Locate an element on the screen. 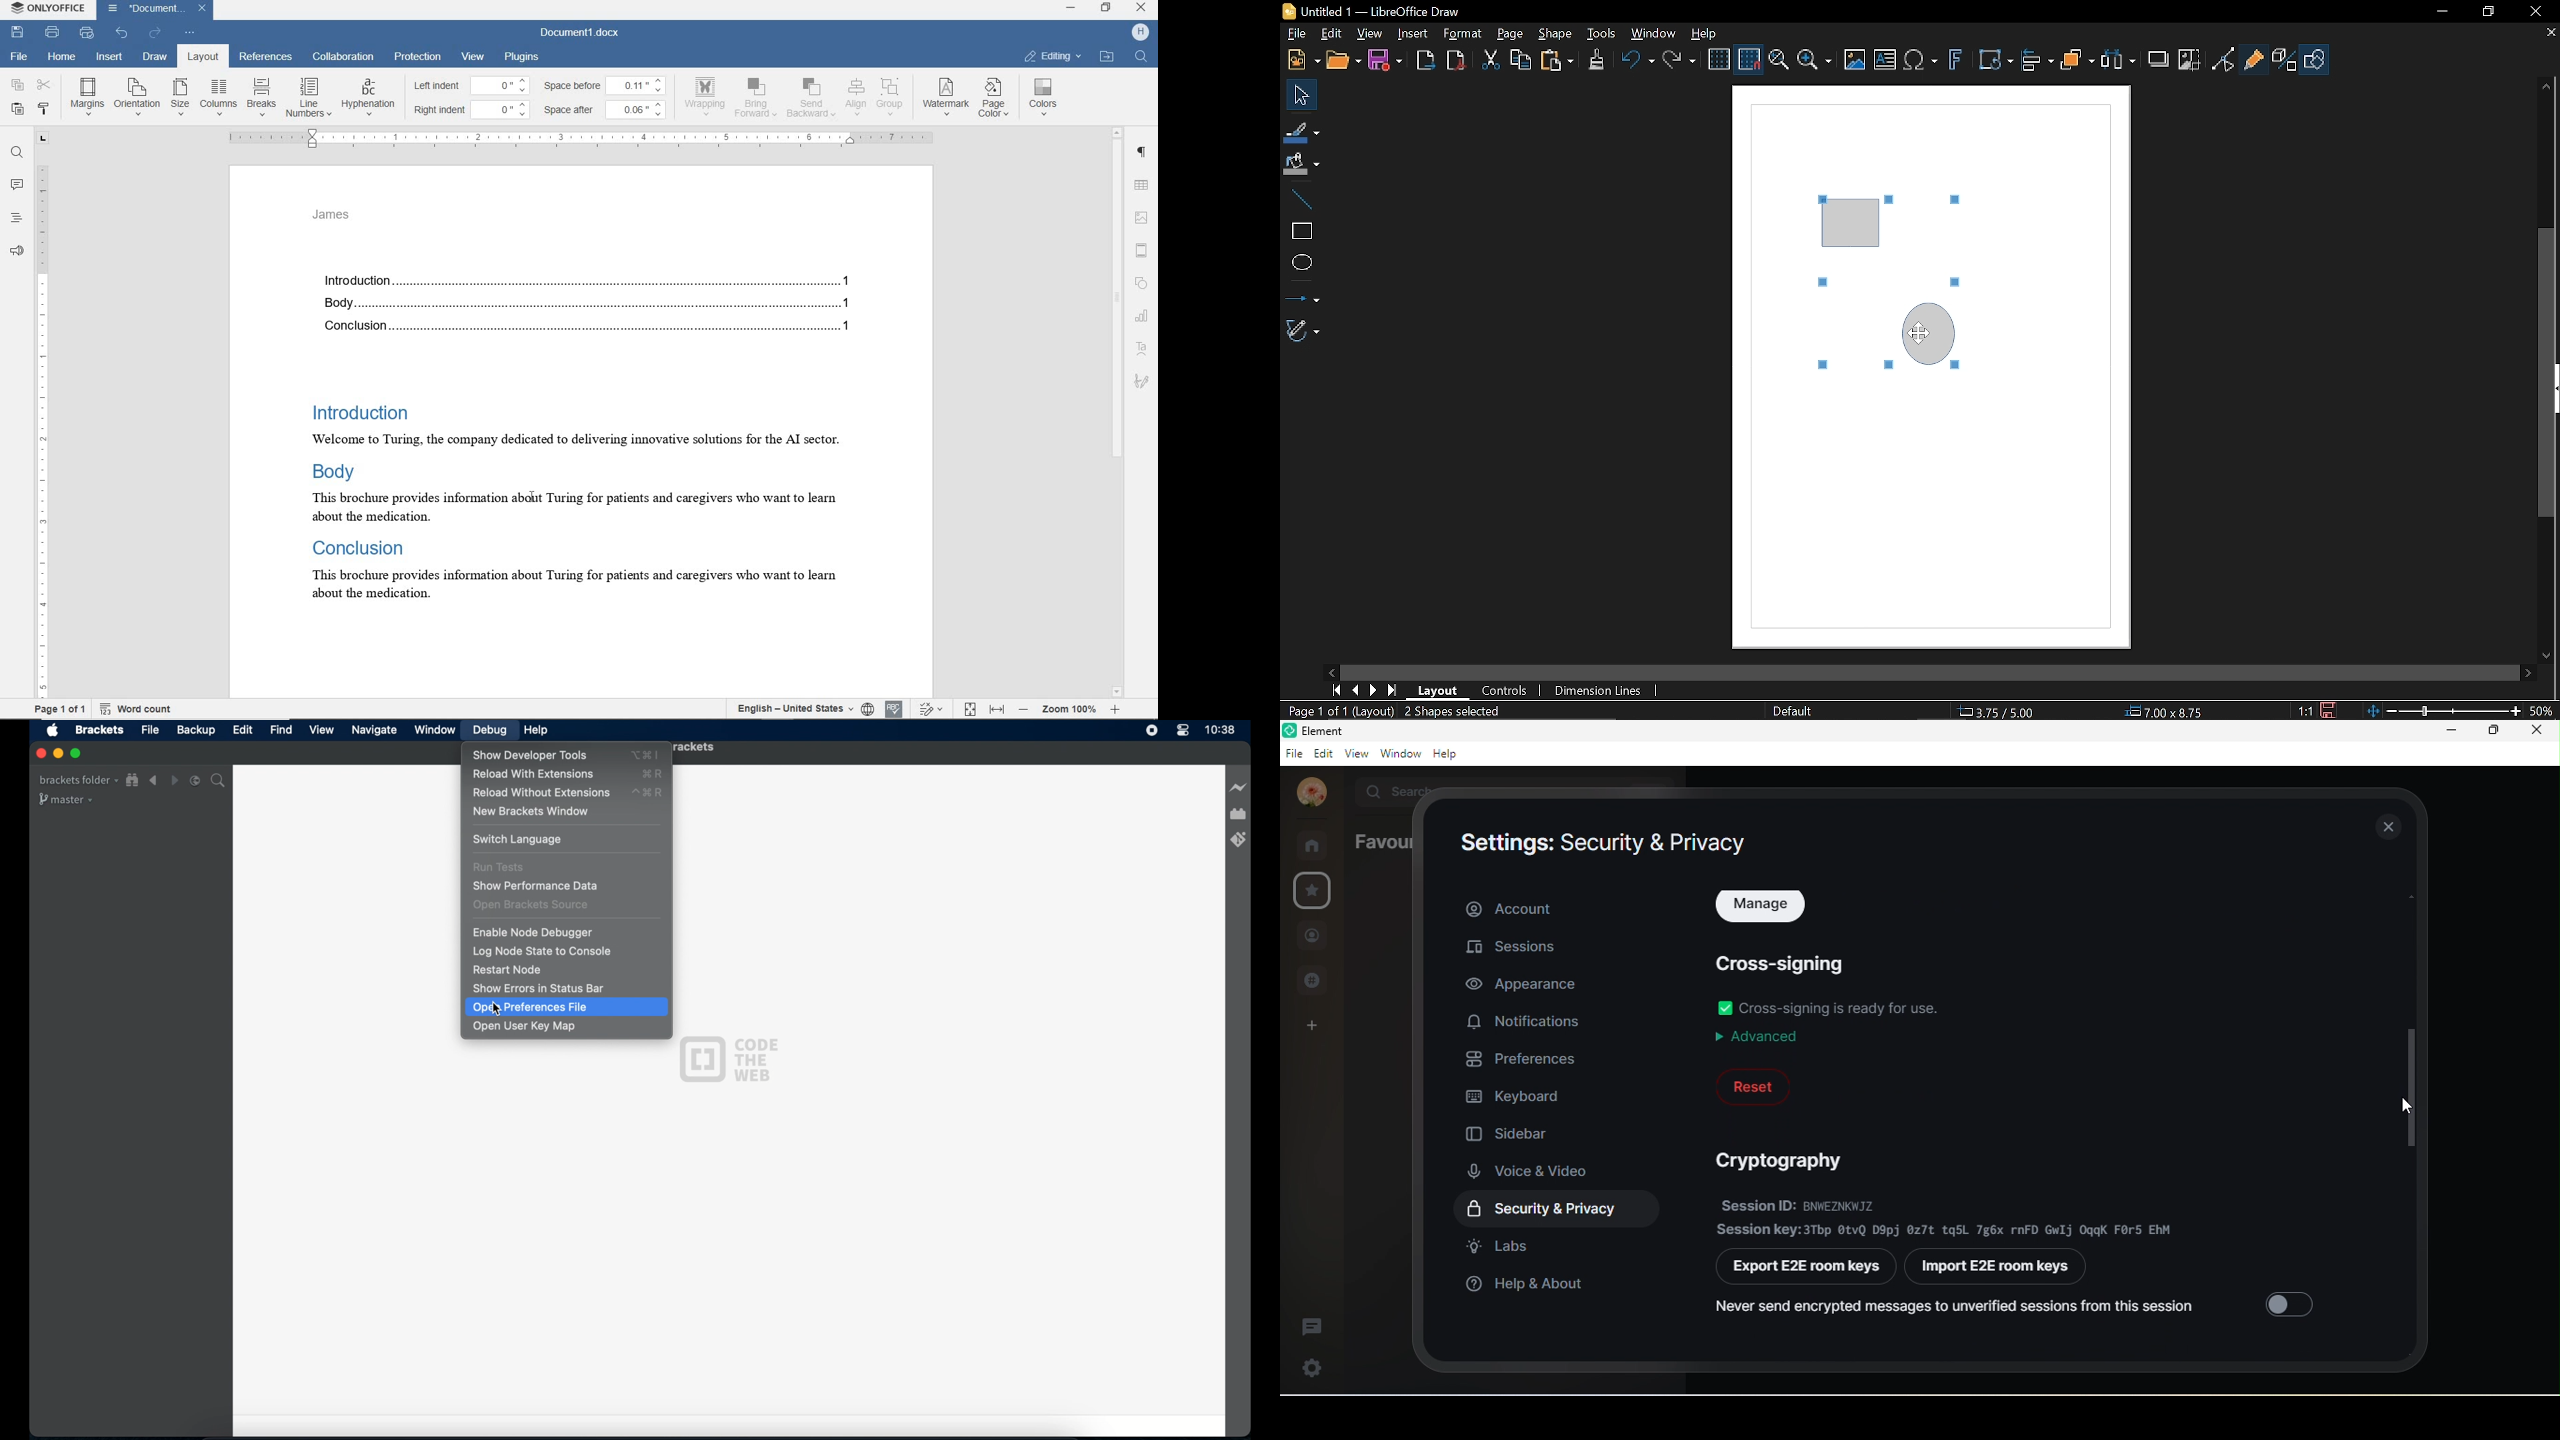  notifications is located at coordinates (1529, 1023).